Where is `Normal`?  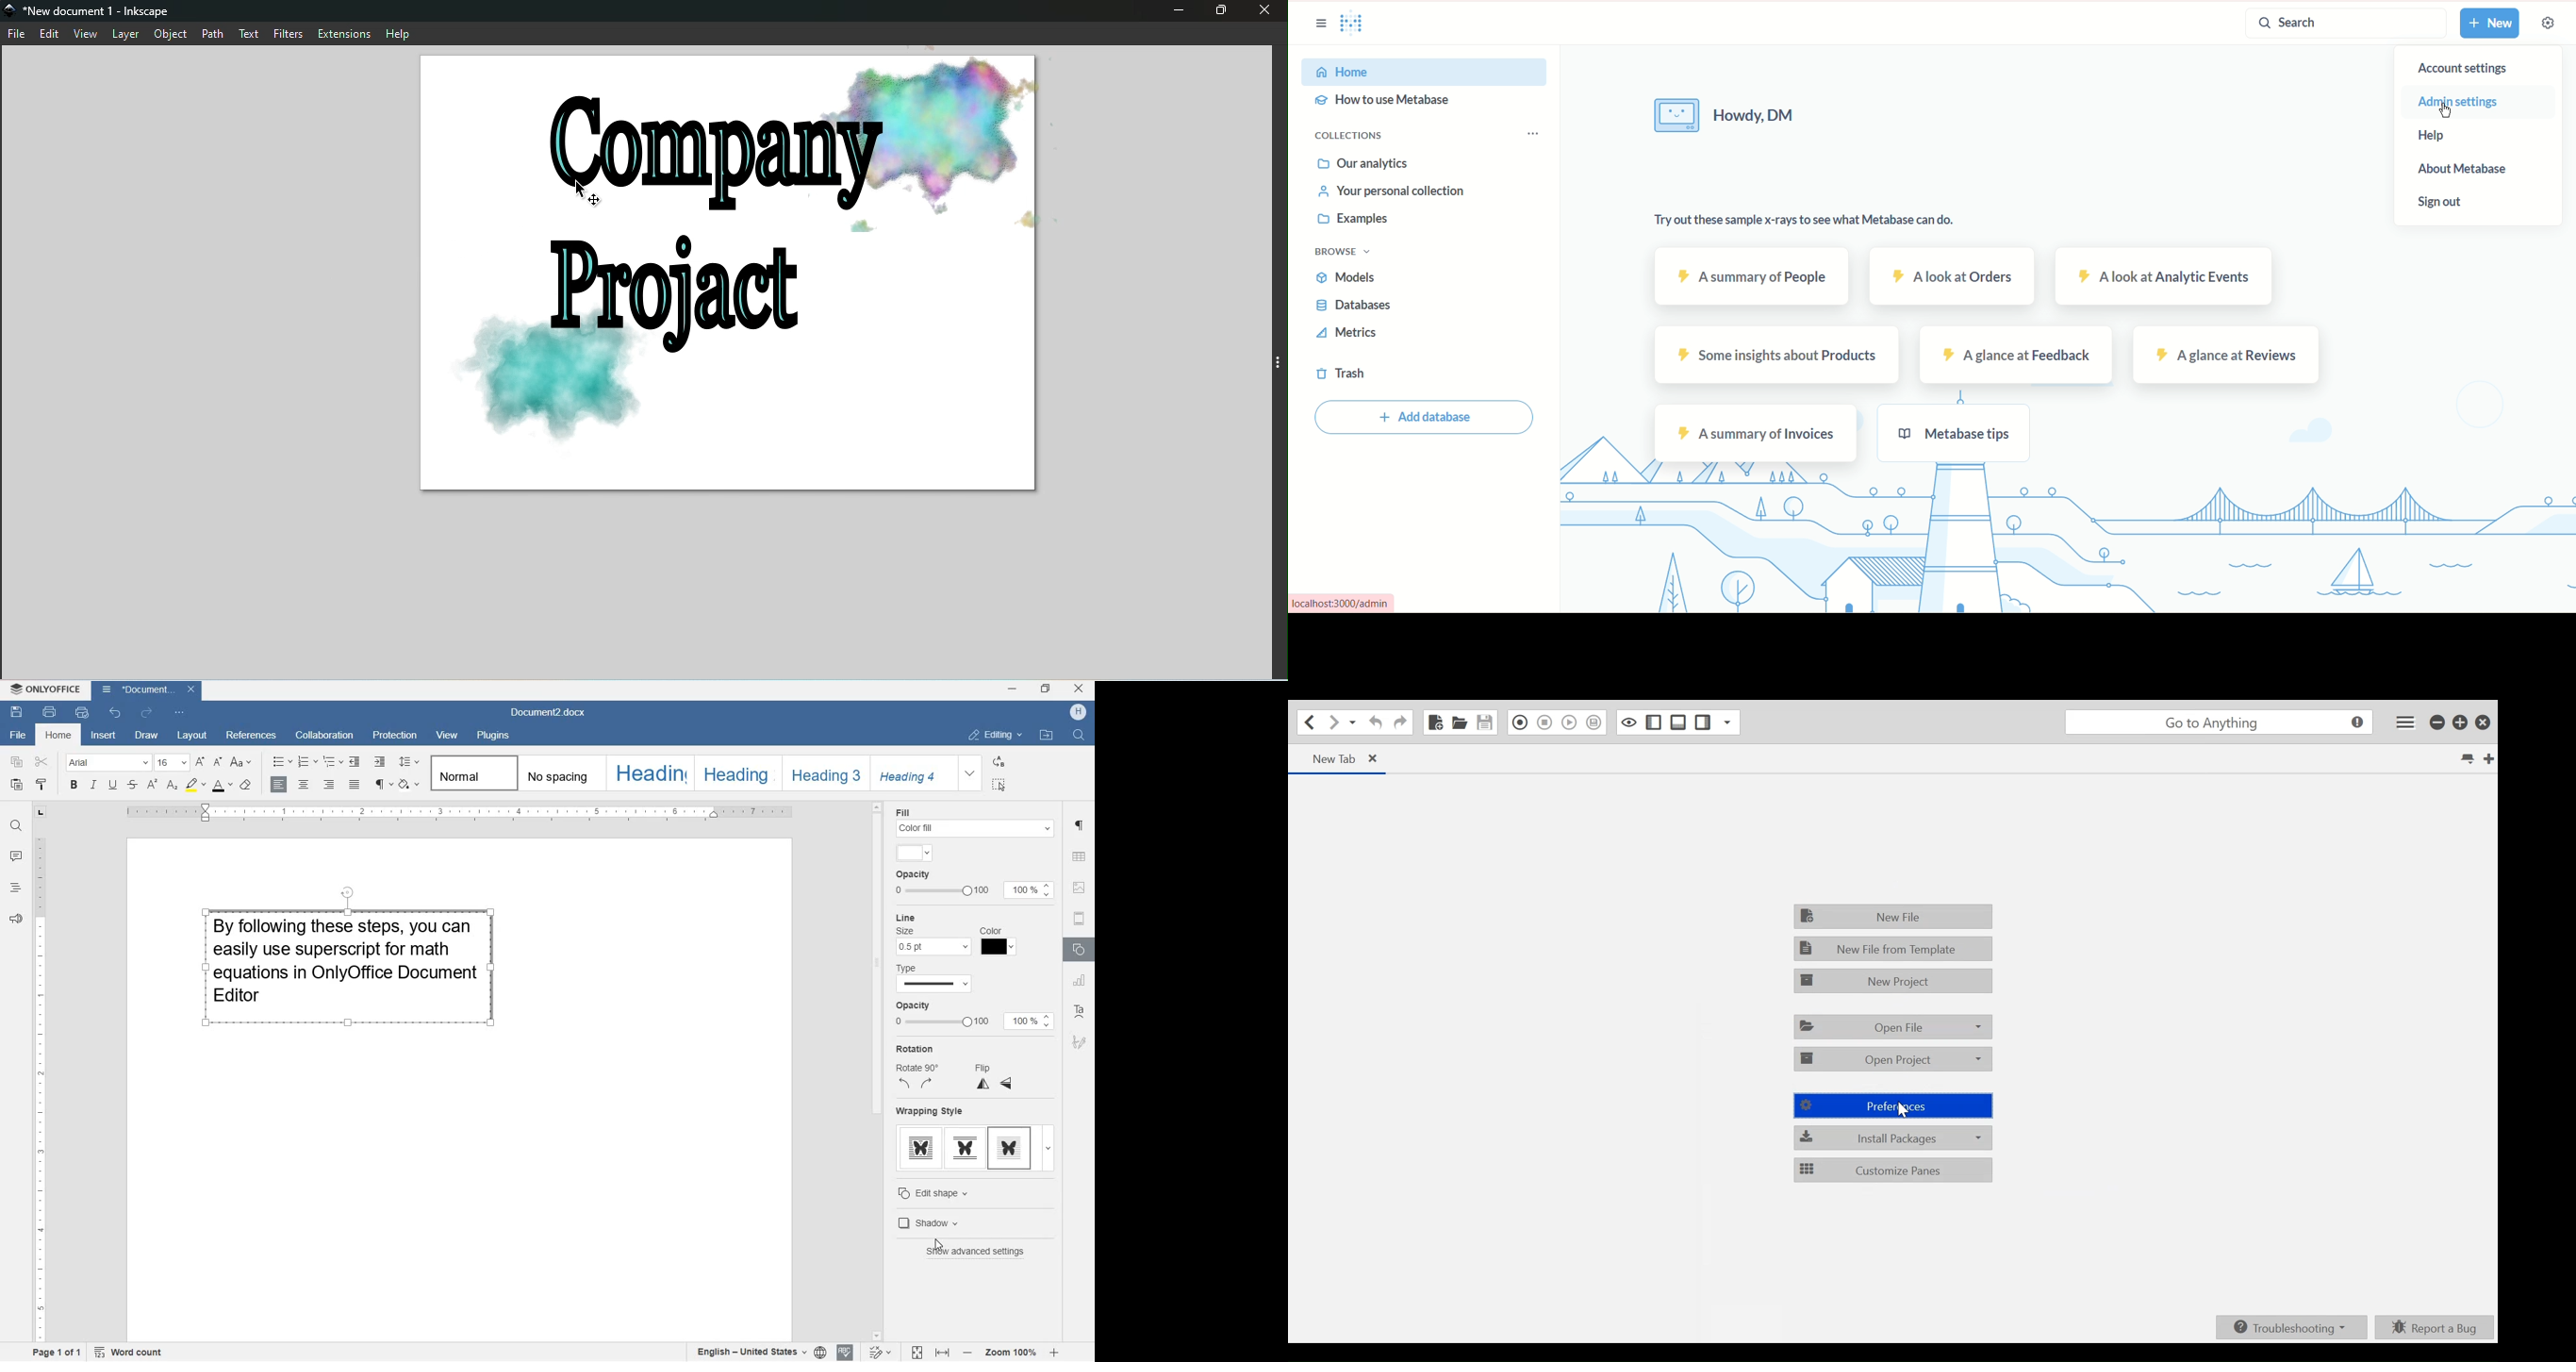
Normal is located at coordinates (472, 773).